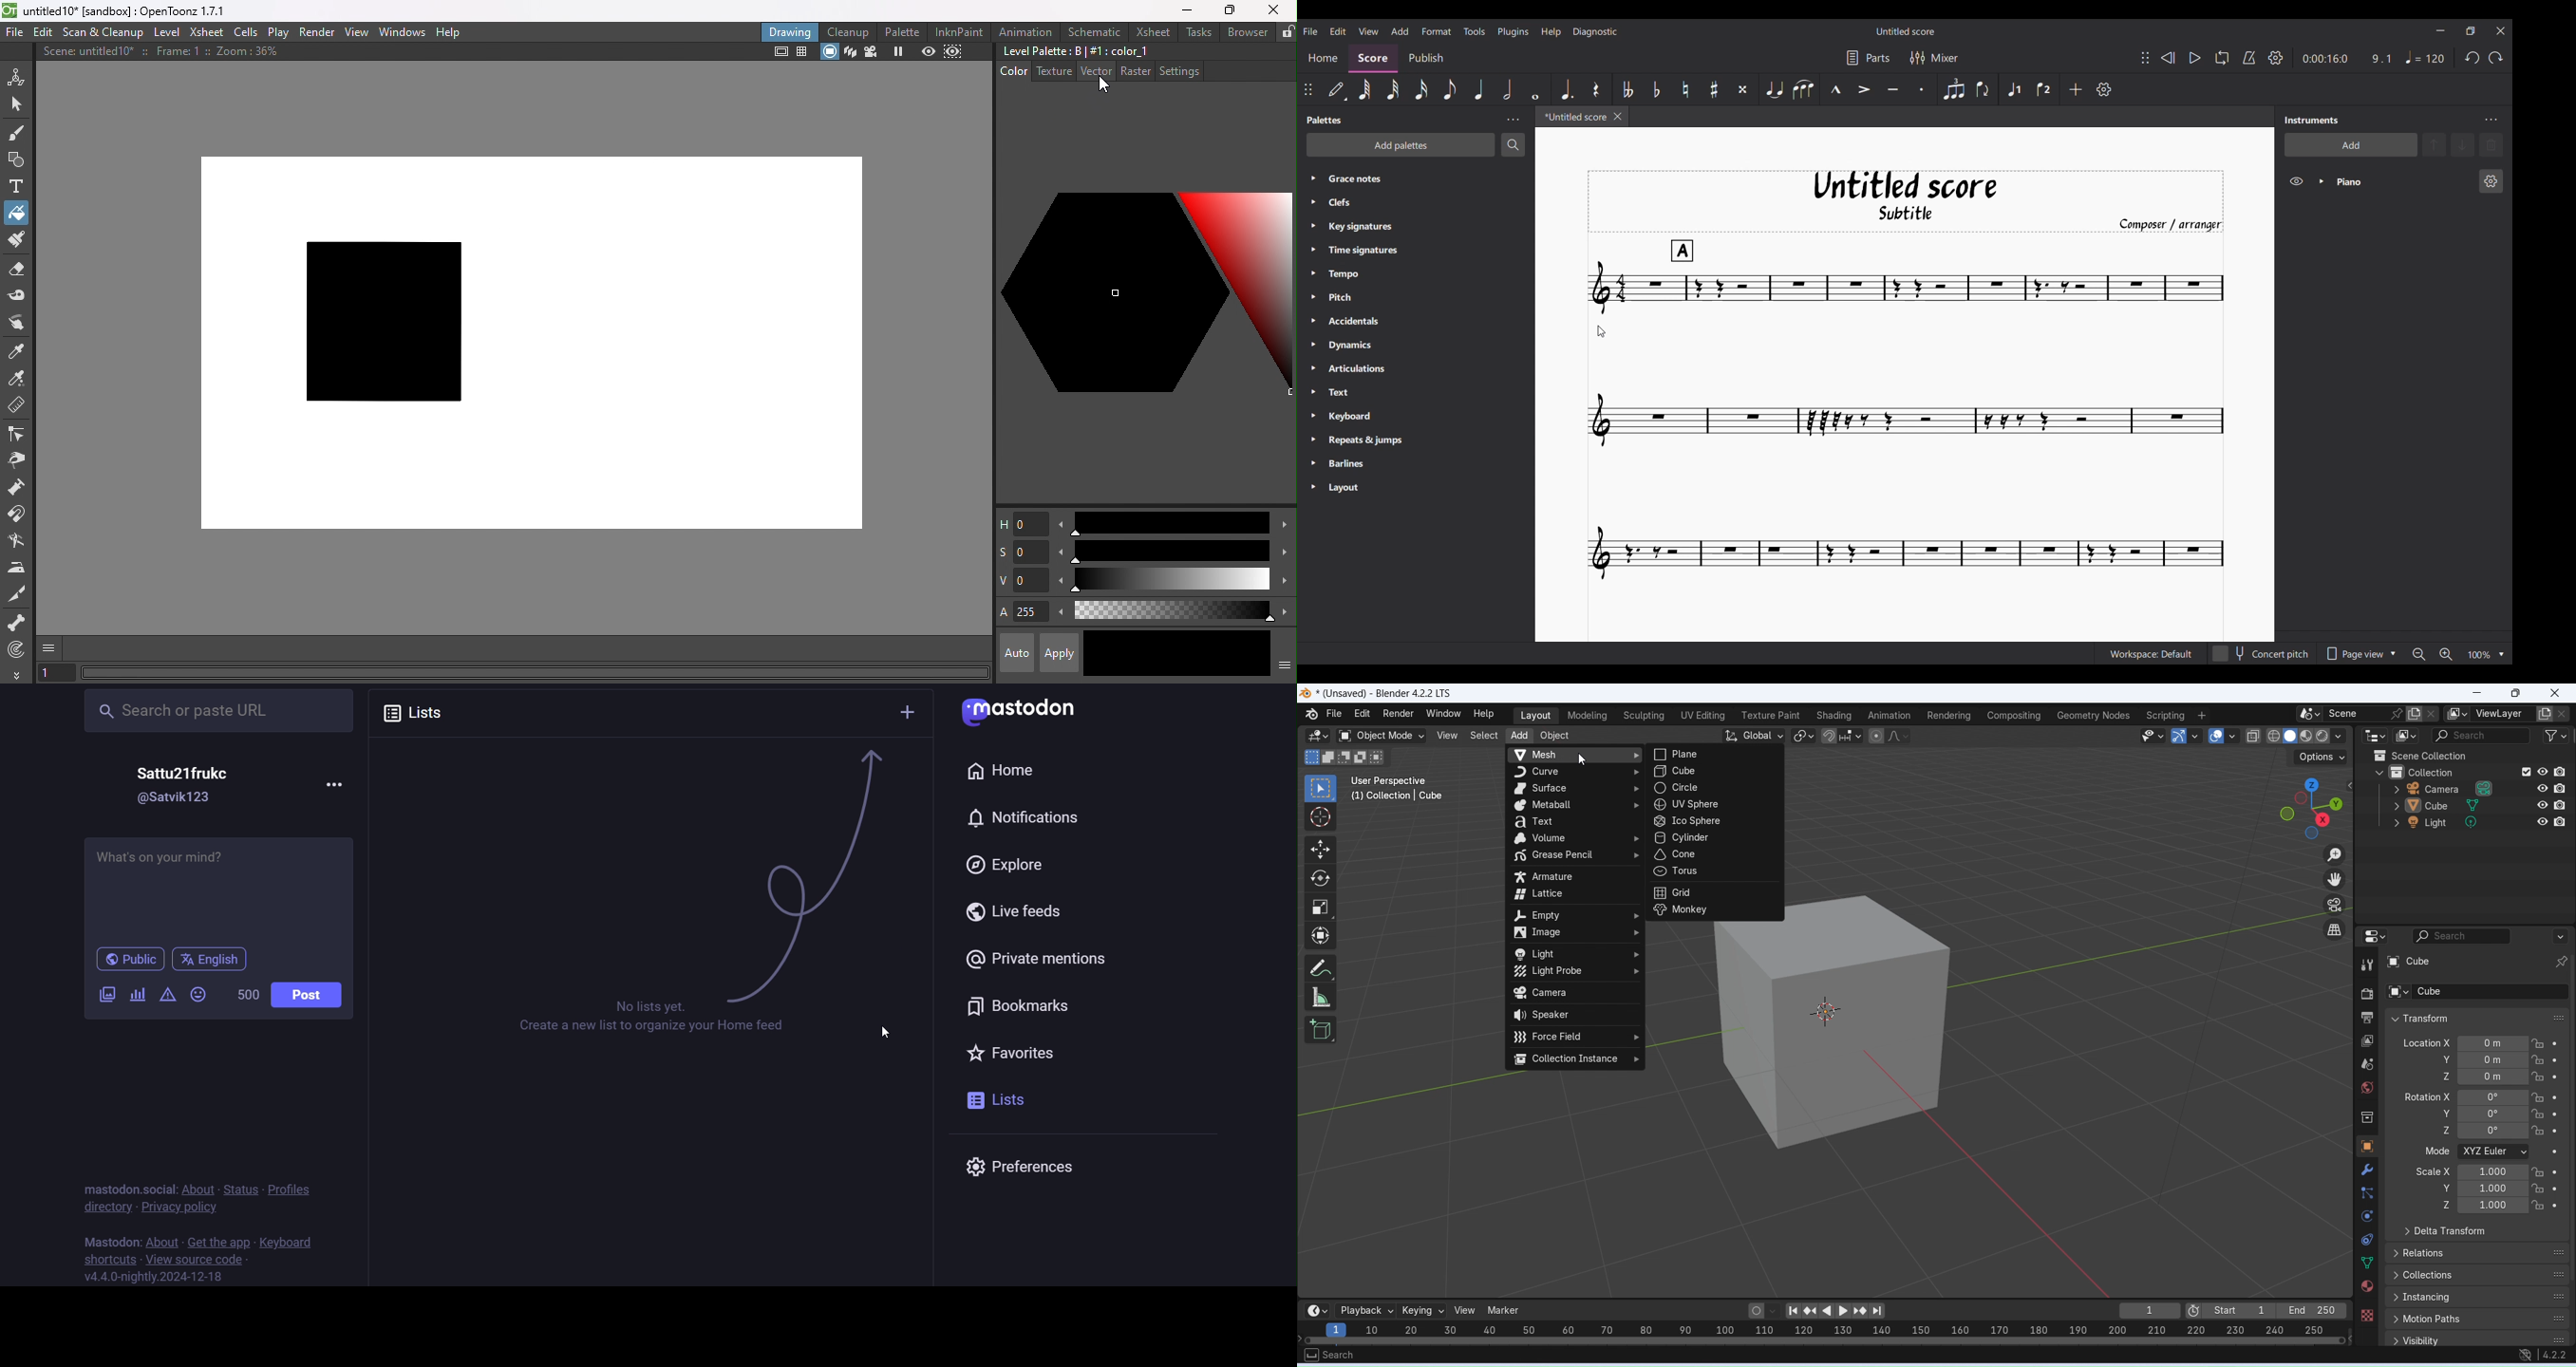 Image resolution: width=2576 pixels, height=1372 pixels. What do you see at coordinates (1365, 465) in the screenshot?
I see `Barlines` at bounding box center [1365, 465].